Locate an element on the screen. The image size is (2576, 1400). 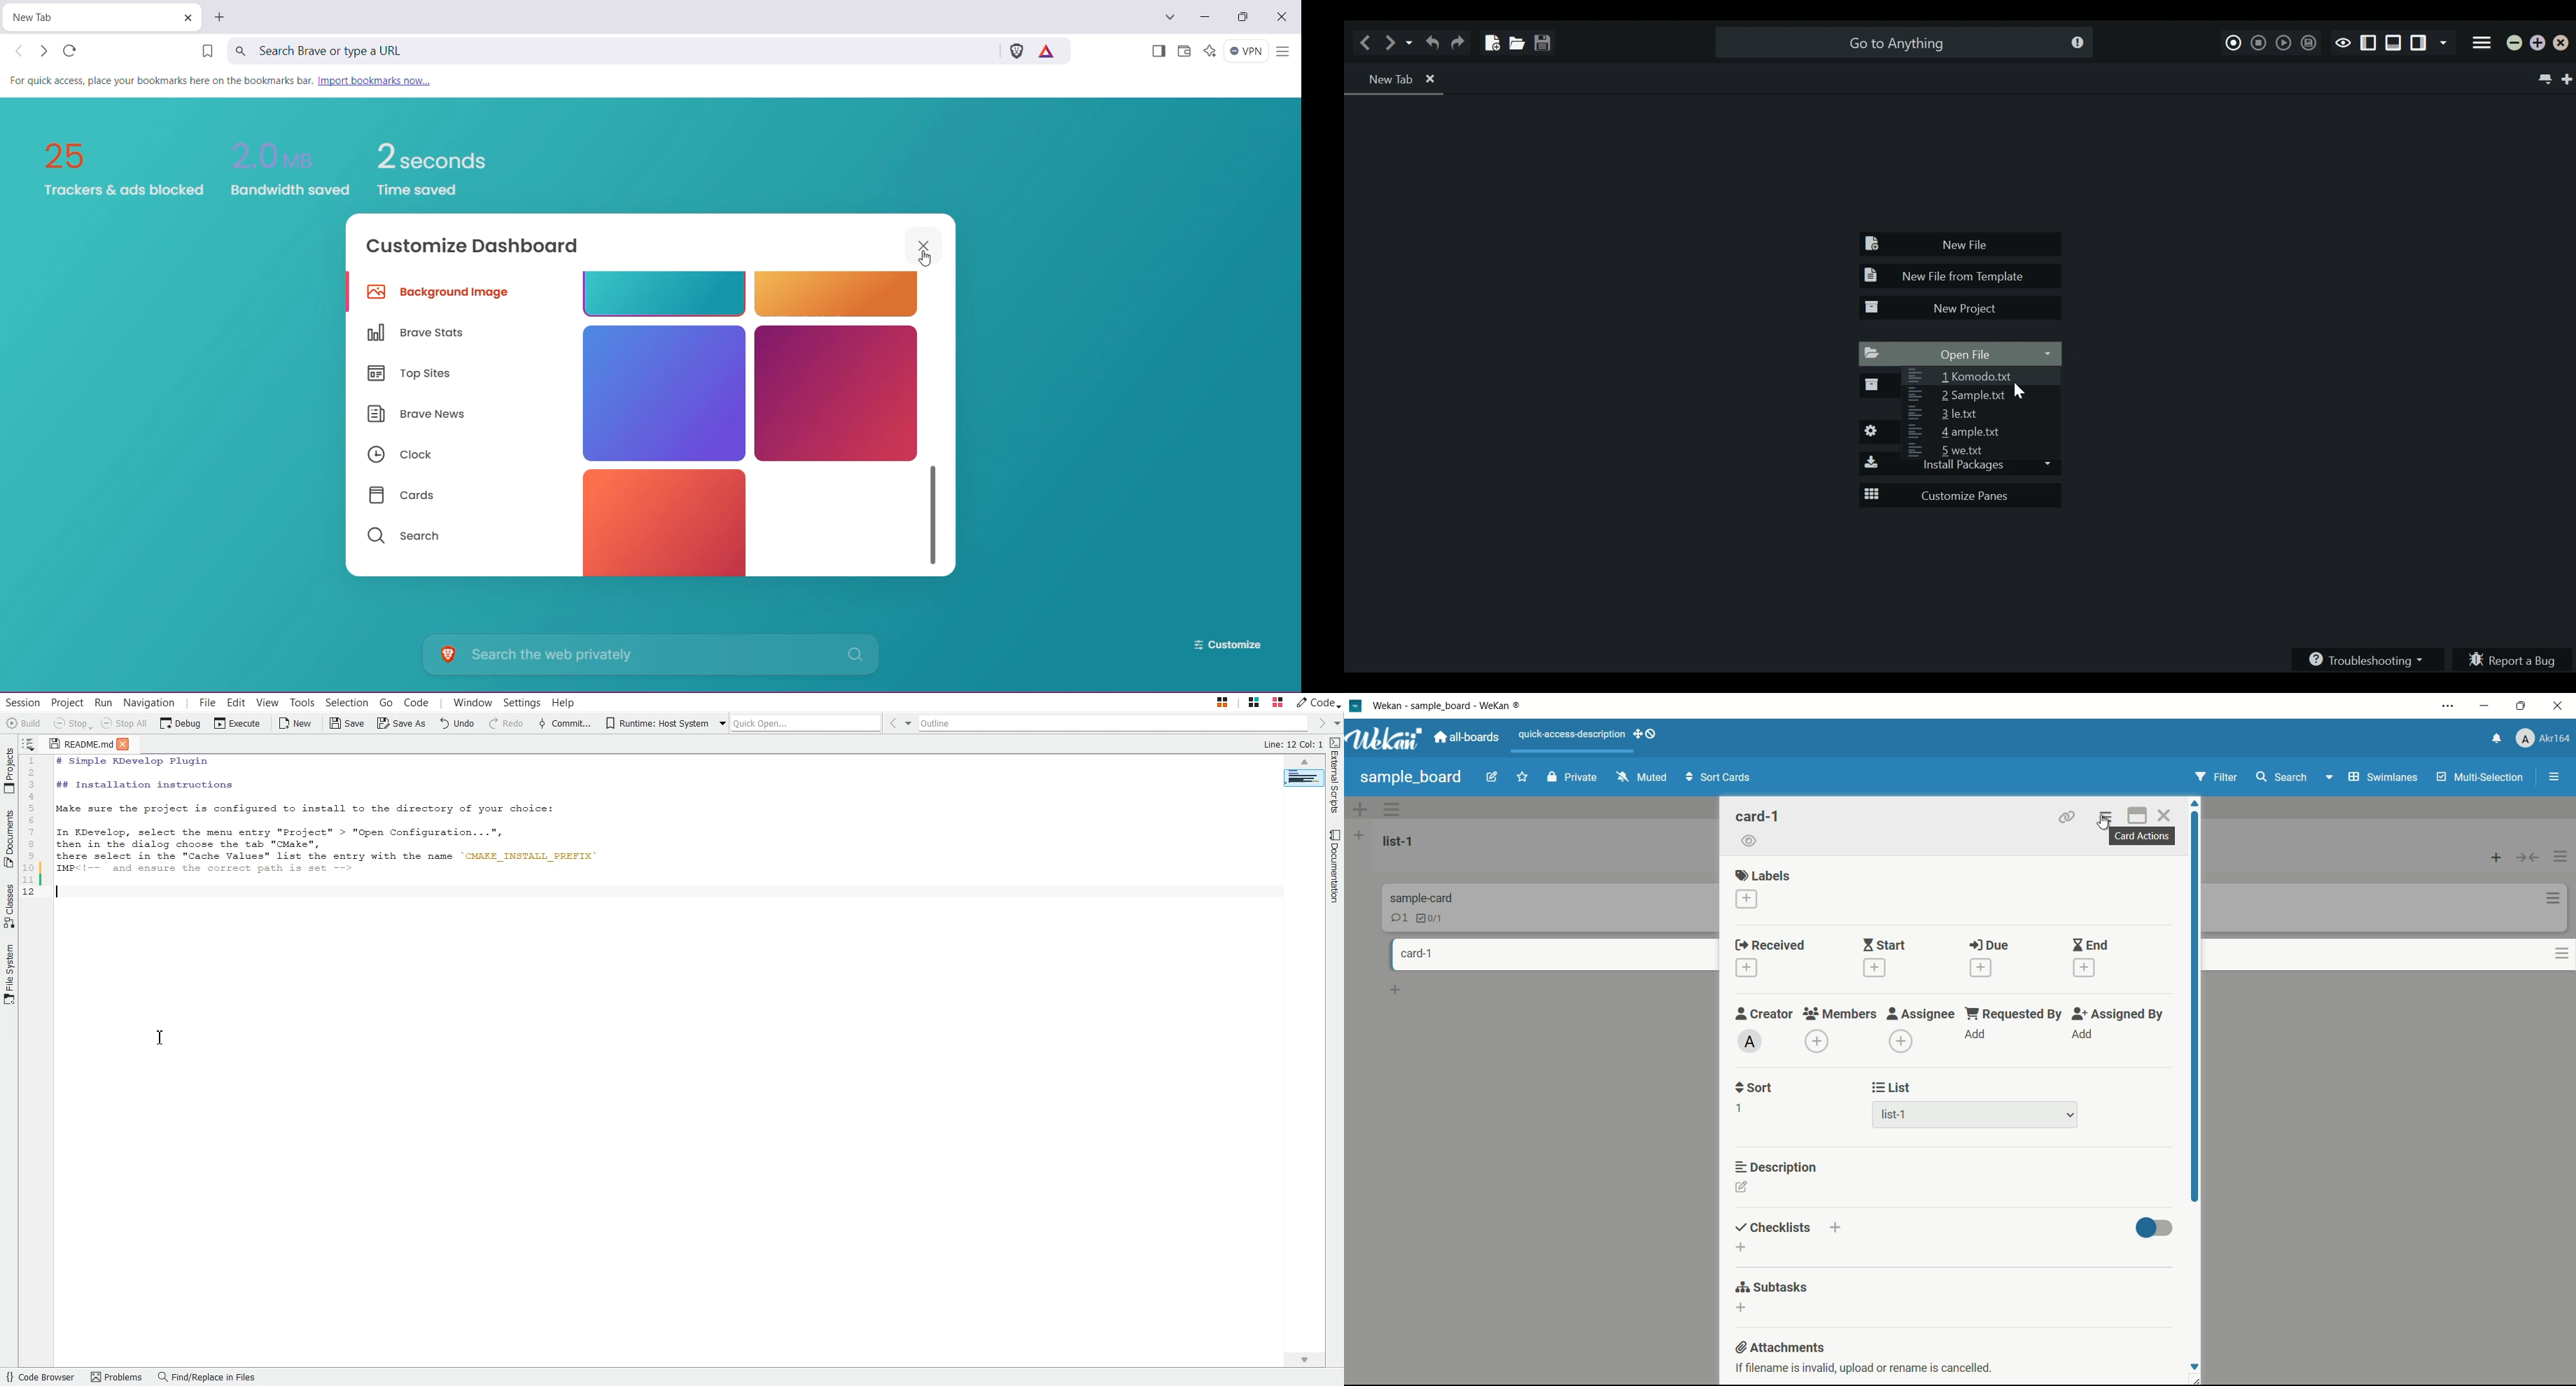
Debug is located at coordinates (179, 724).